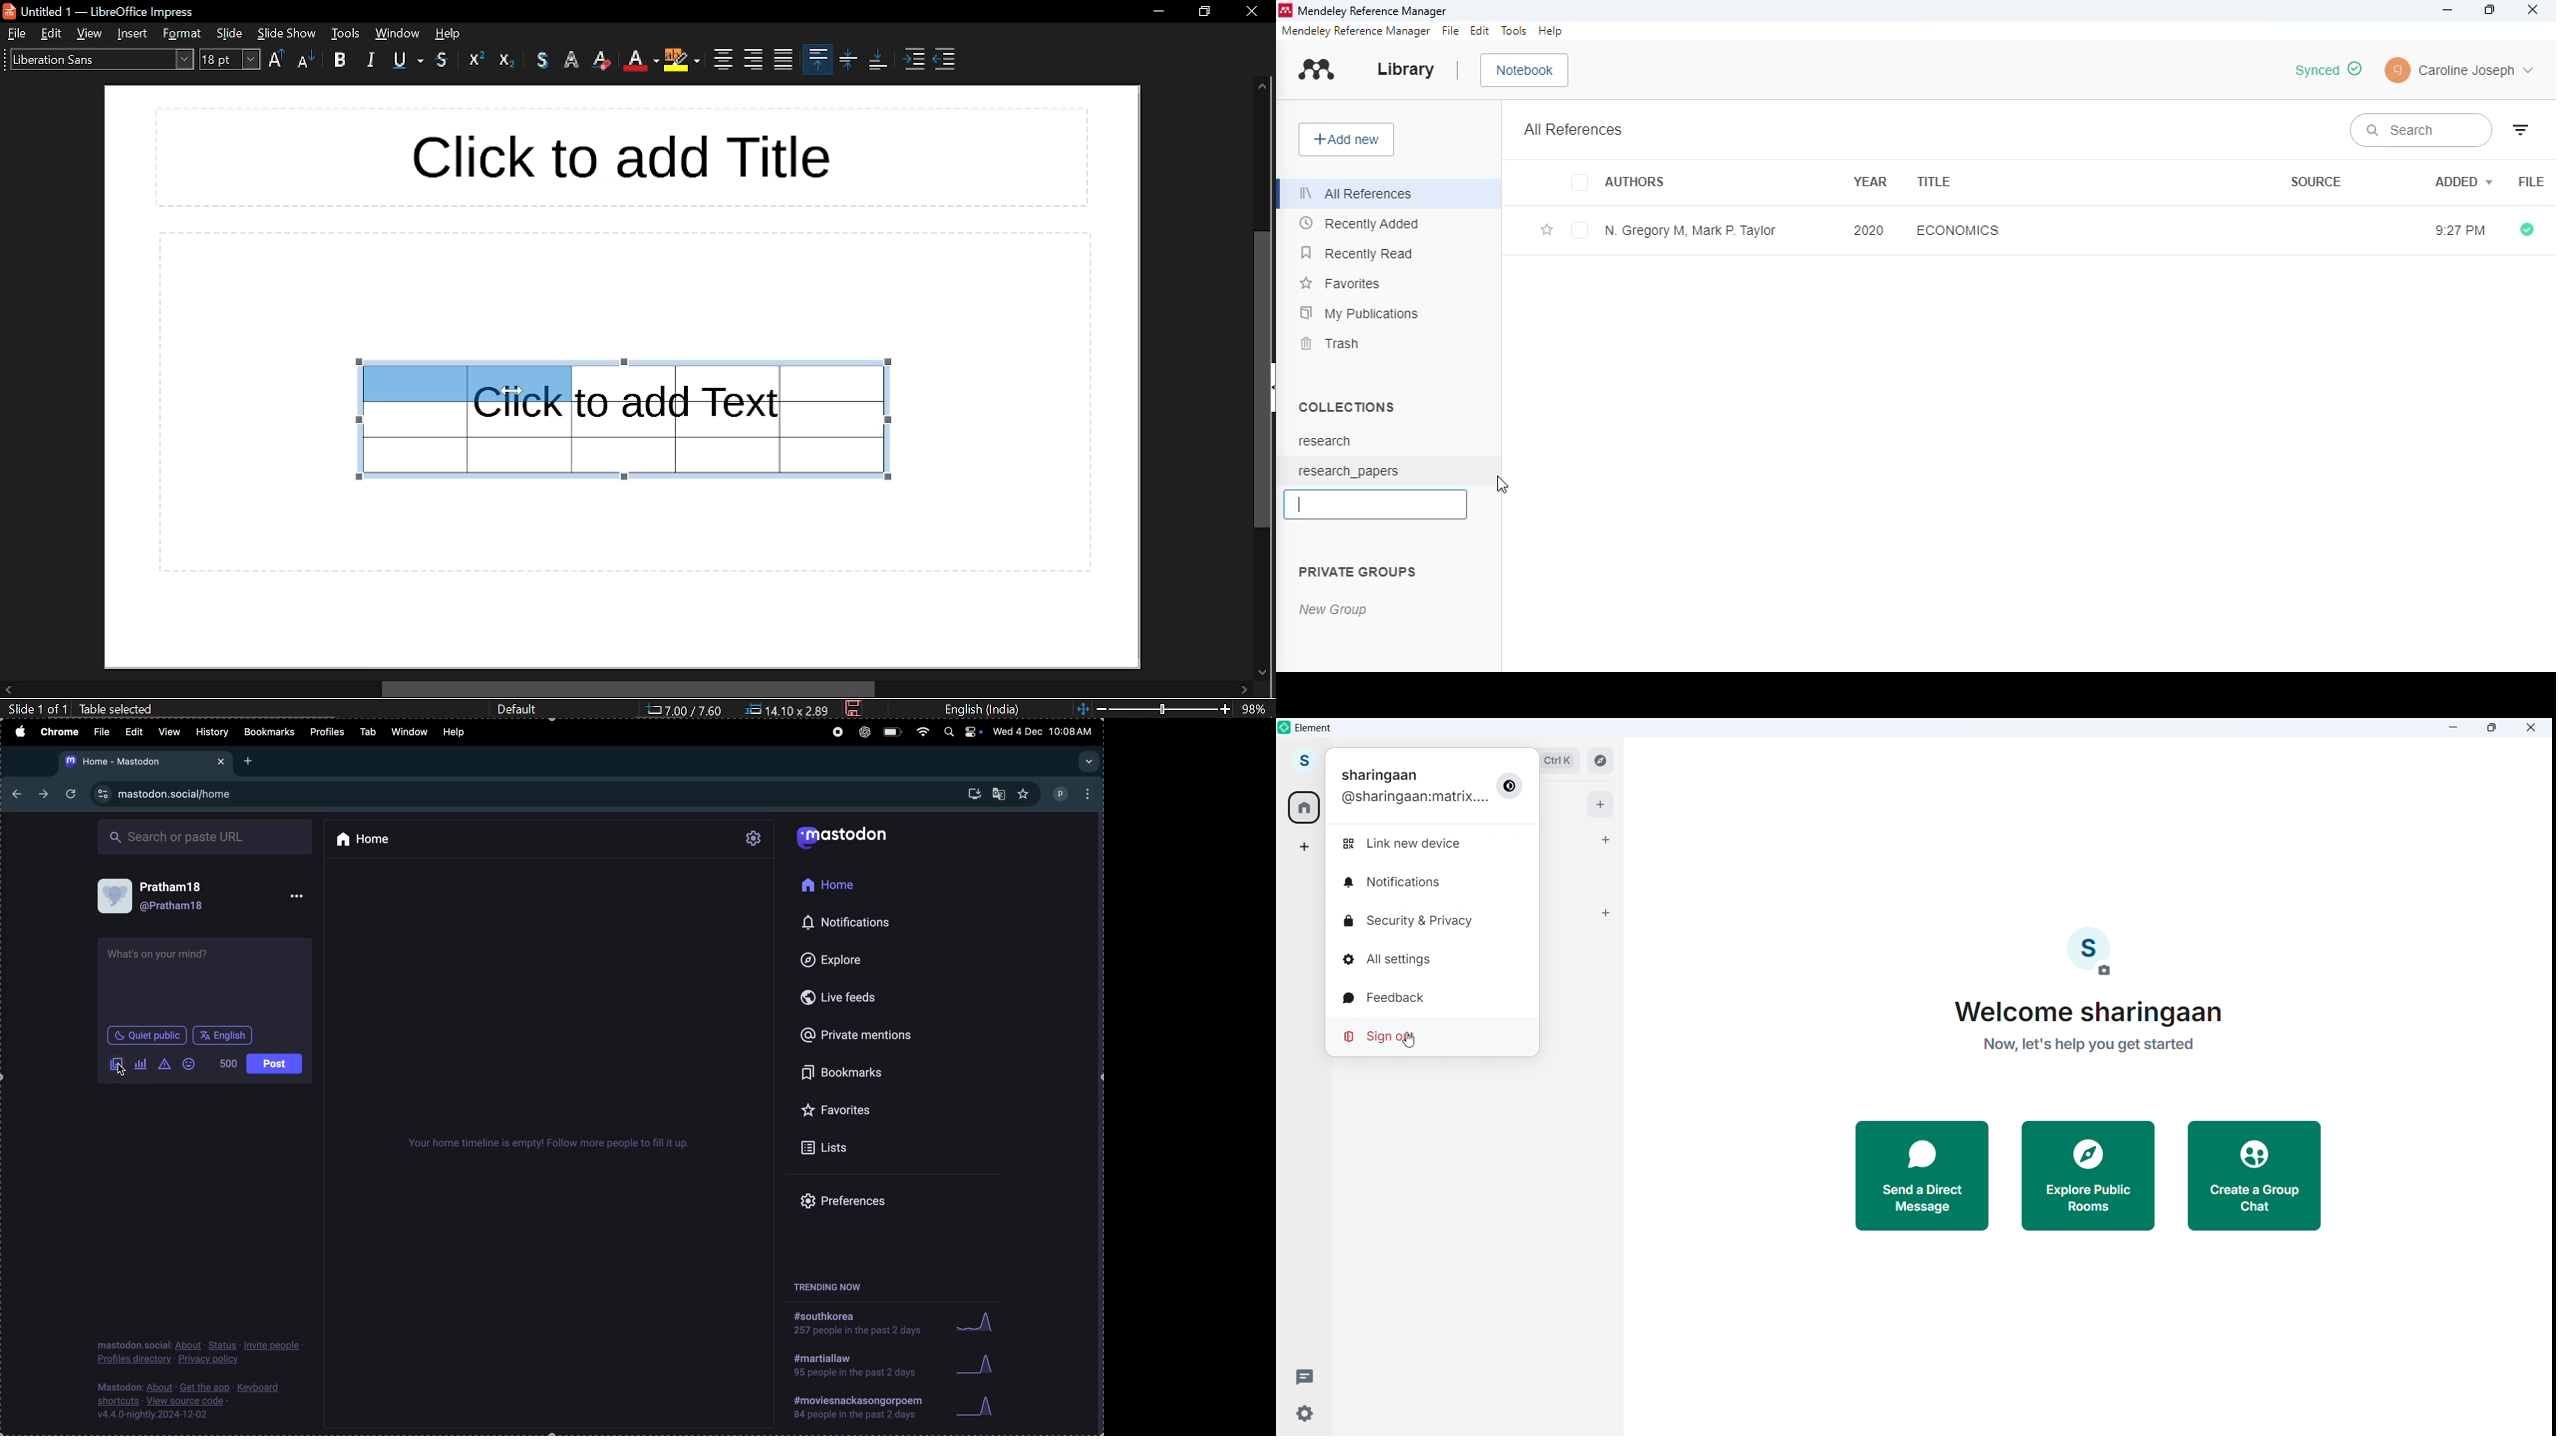 The height and width of the screenshot is (1456, 2576). Describe the element at coordinates (1582, 184) in the screenshot. I see `checkbox` at that location.